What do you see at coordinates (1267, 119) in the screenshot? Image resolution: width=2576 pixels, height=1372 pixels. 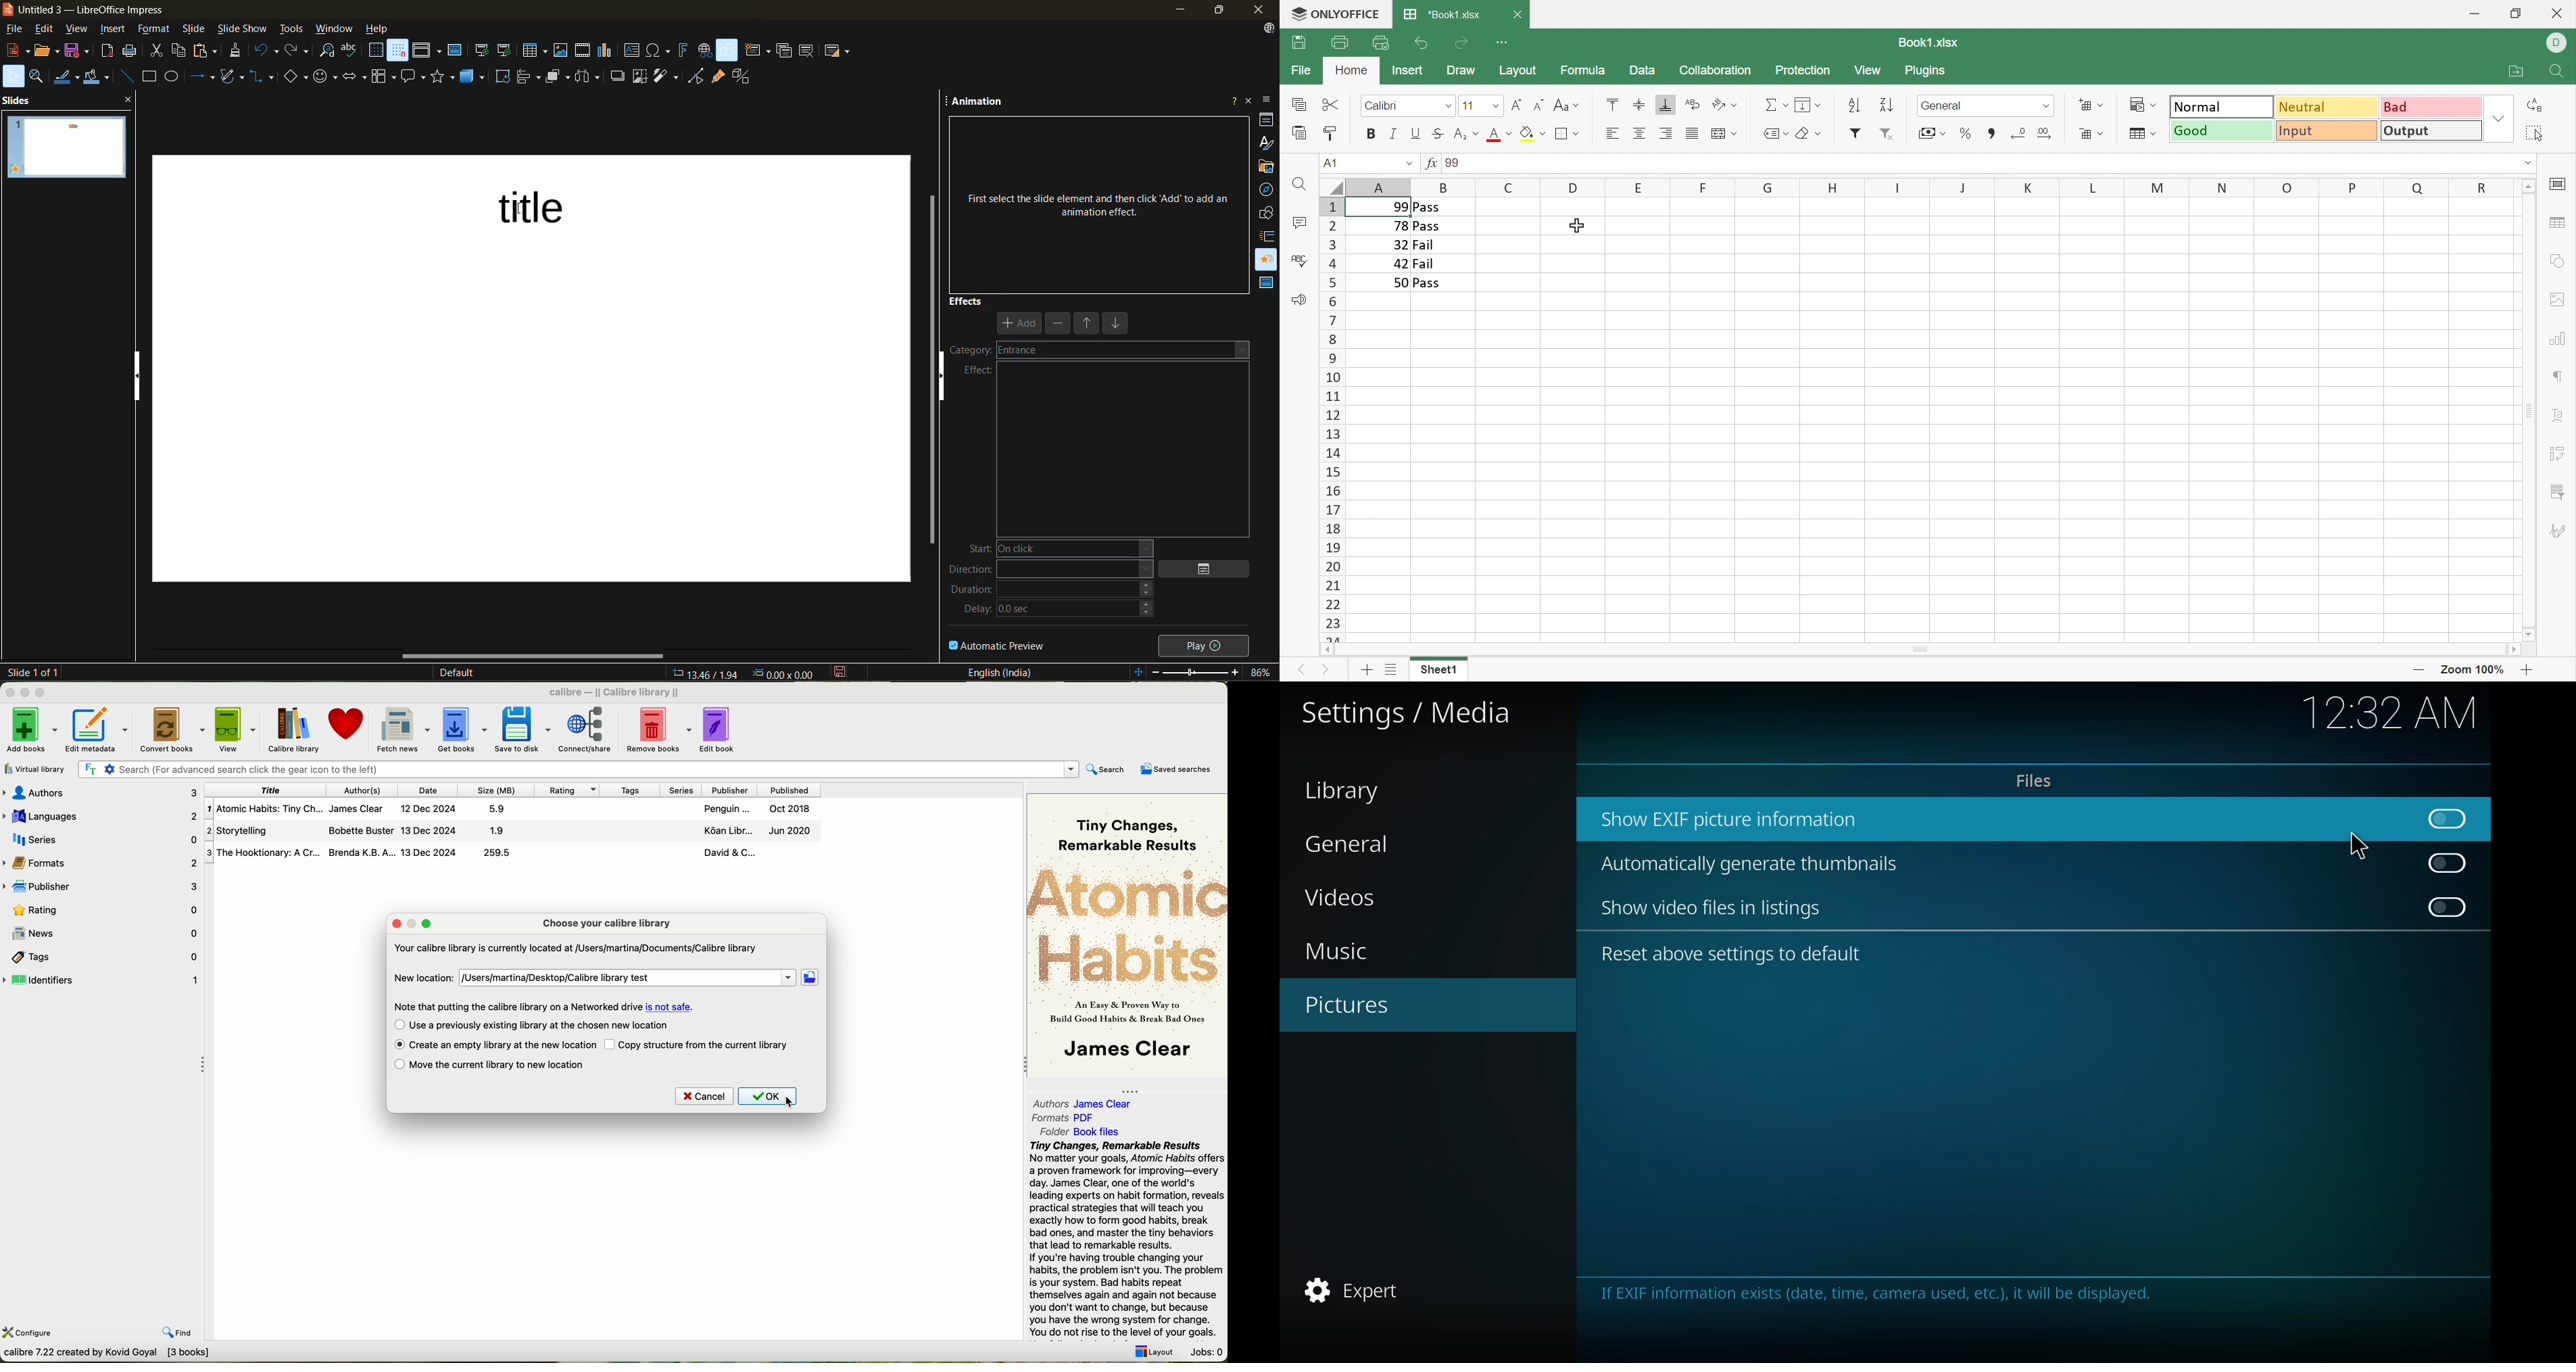 I see `properties` at bounding box center [1267, 119].